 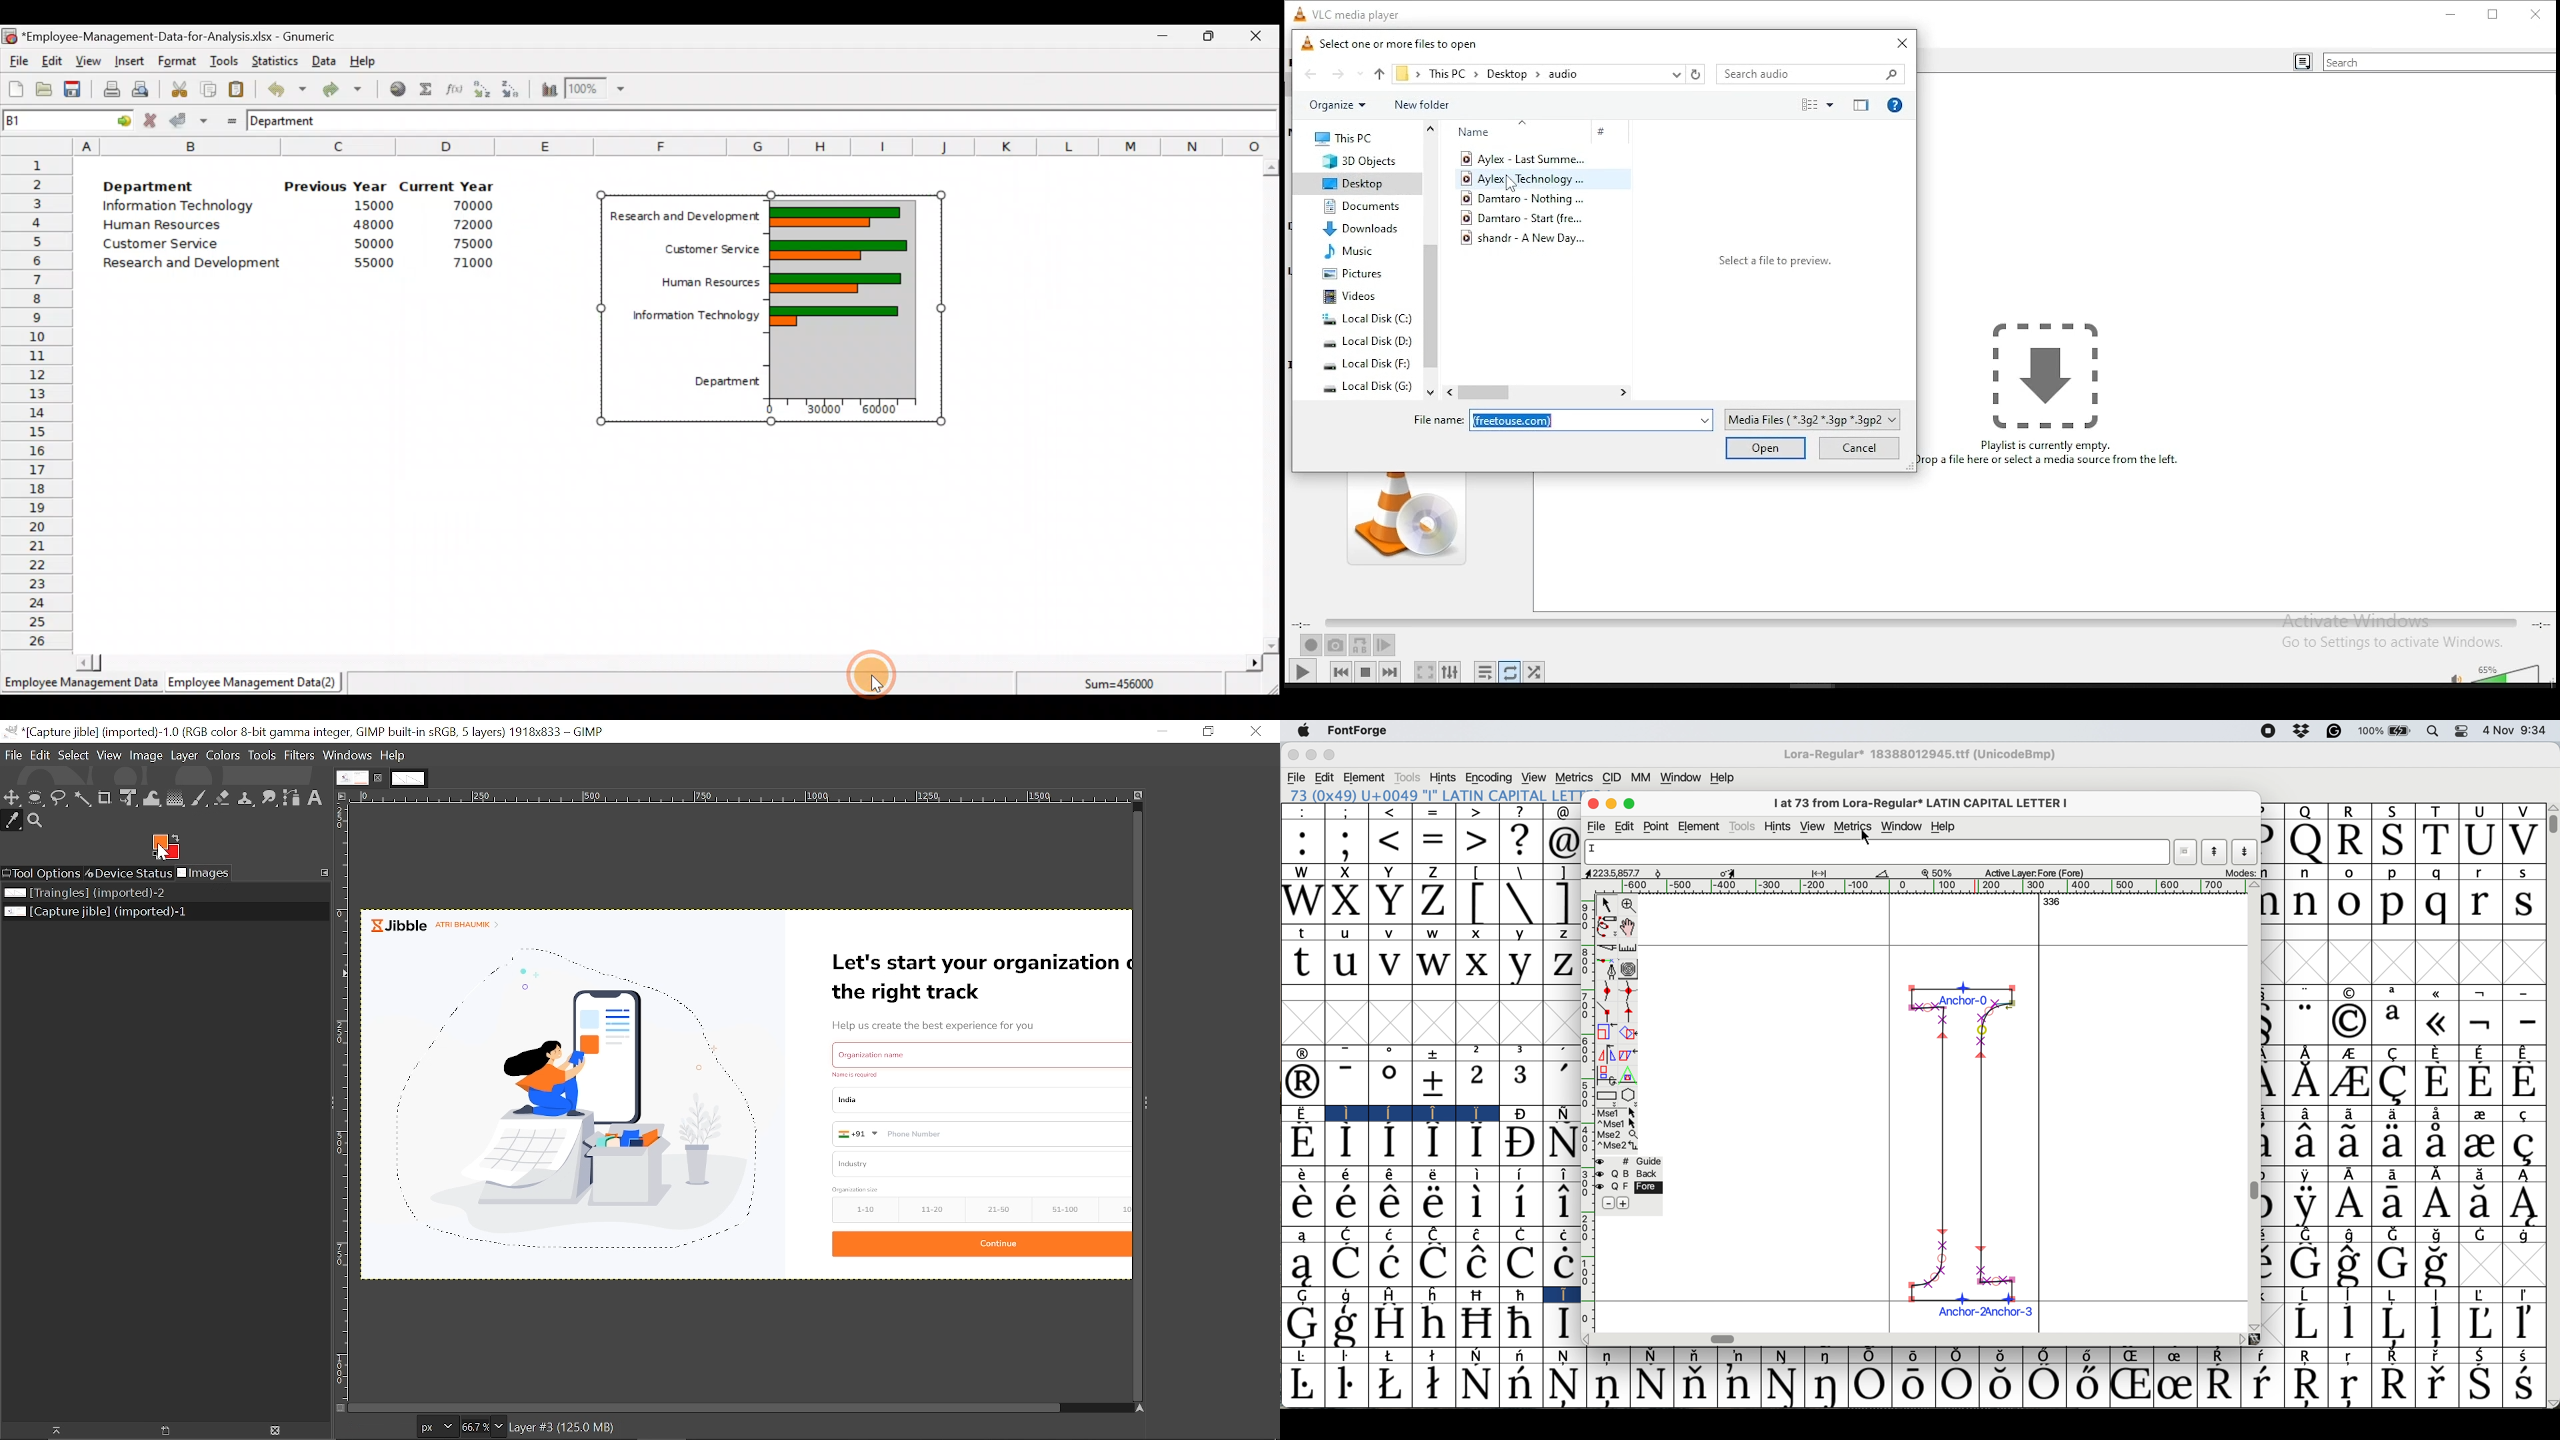 I want to click on Symbol, so click(x=2396, y=1235).